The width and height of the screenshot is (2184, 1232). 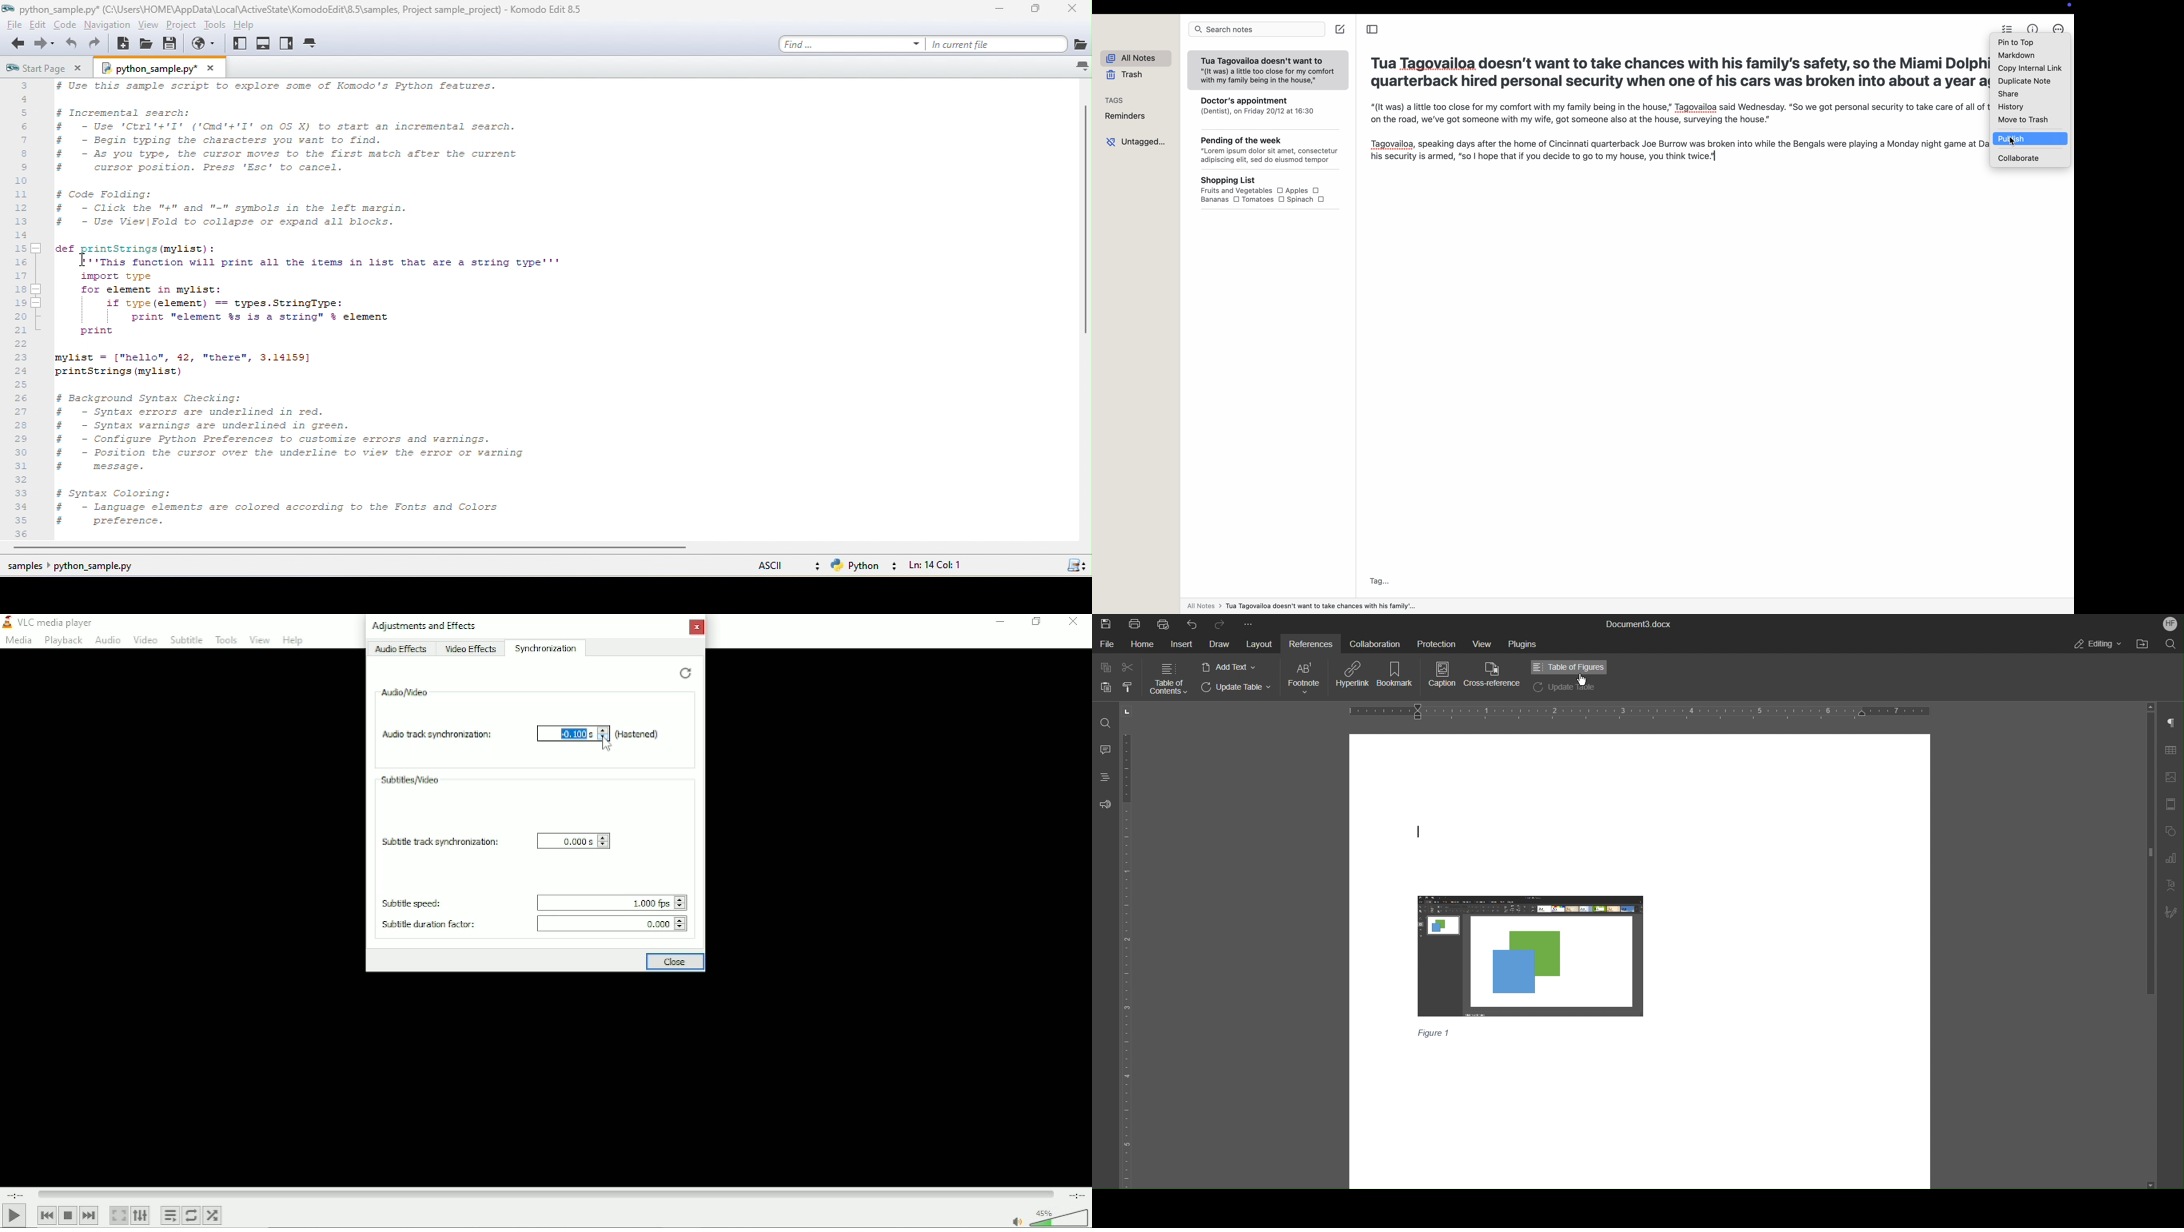 I want to click on Copy, so click(x=1106, y=668).